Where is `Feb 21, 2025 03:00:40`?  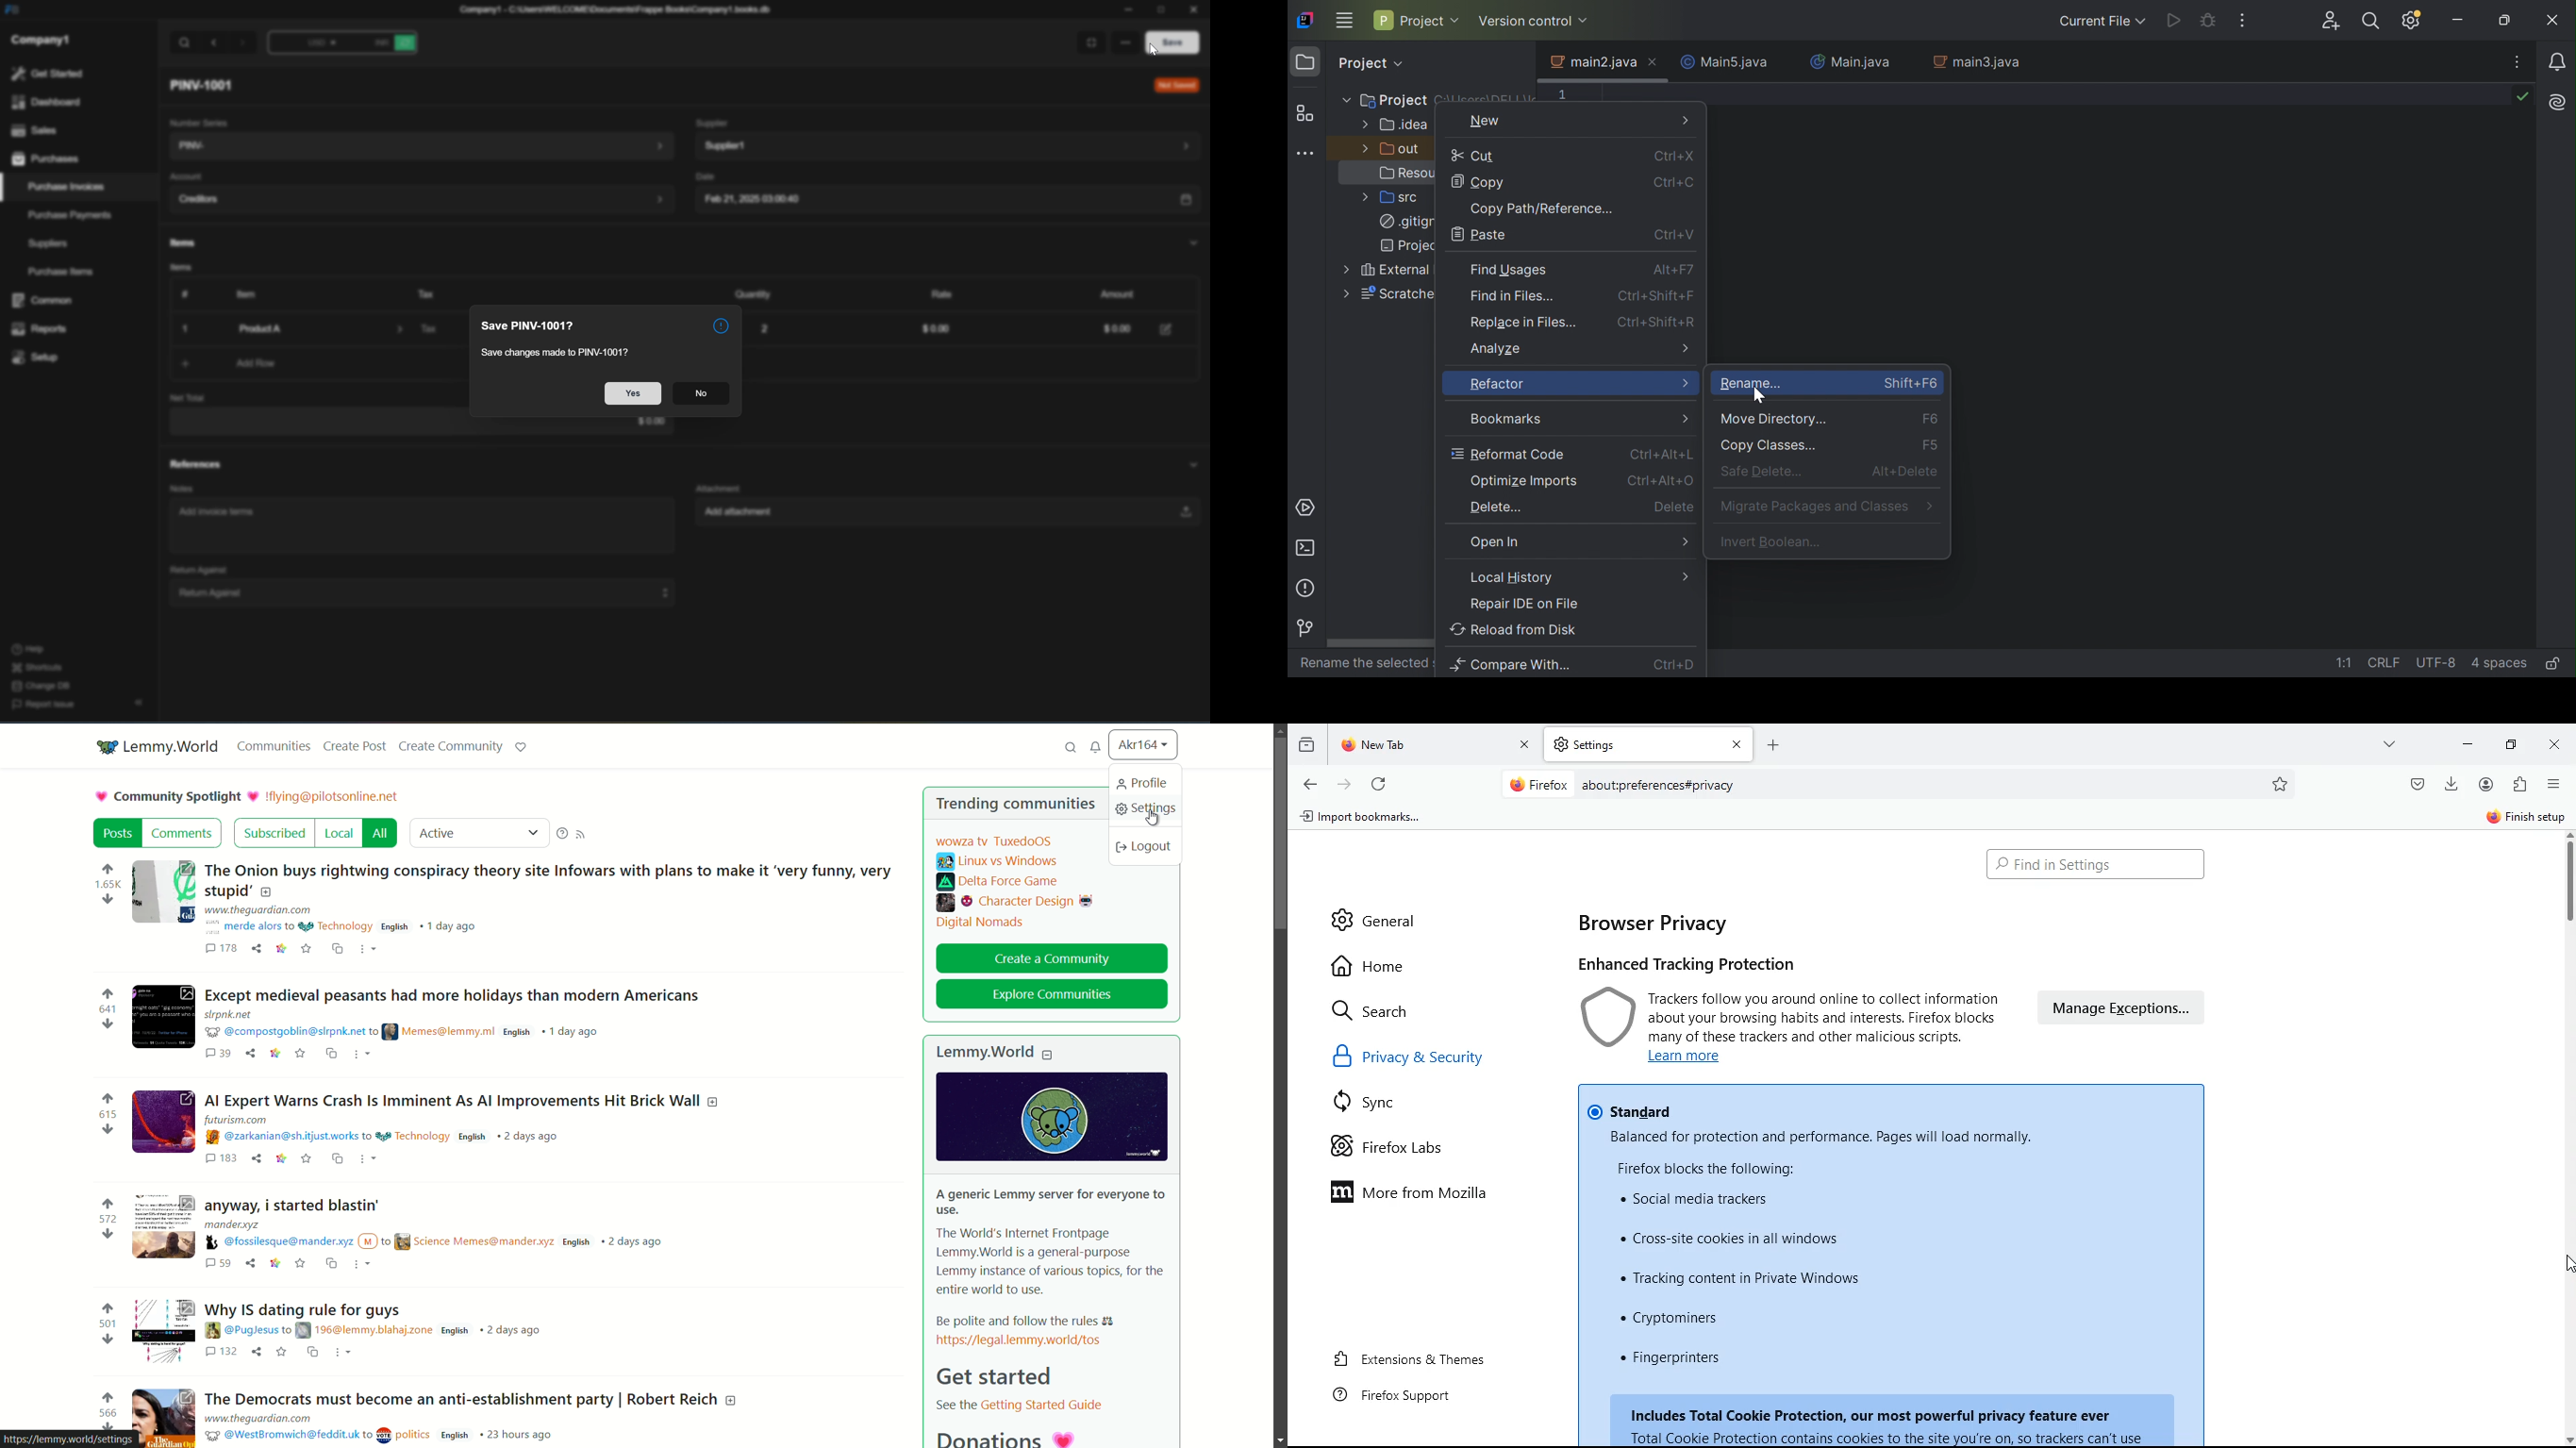
Feb 21, 2025 03:00:40 is located at coordinates (945, 201).